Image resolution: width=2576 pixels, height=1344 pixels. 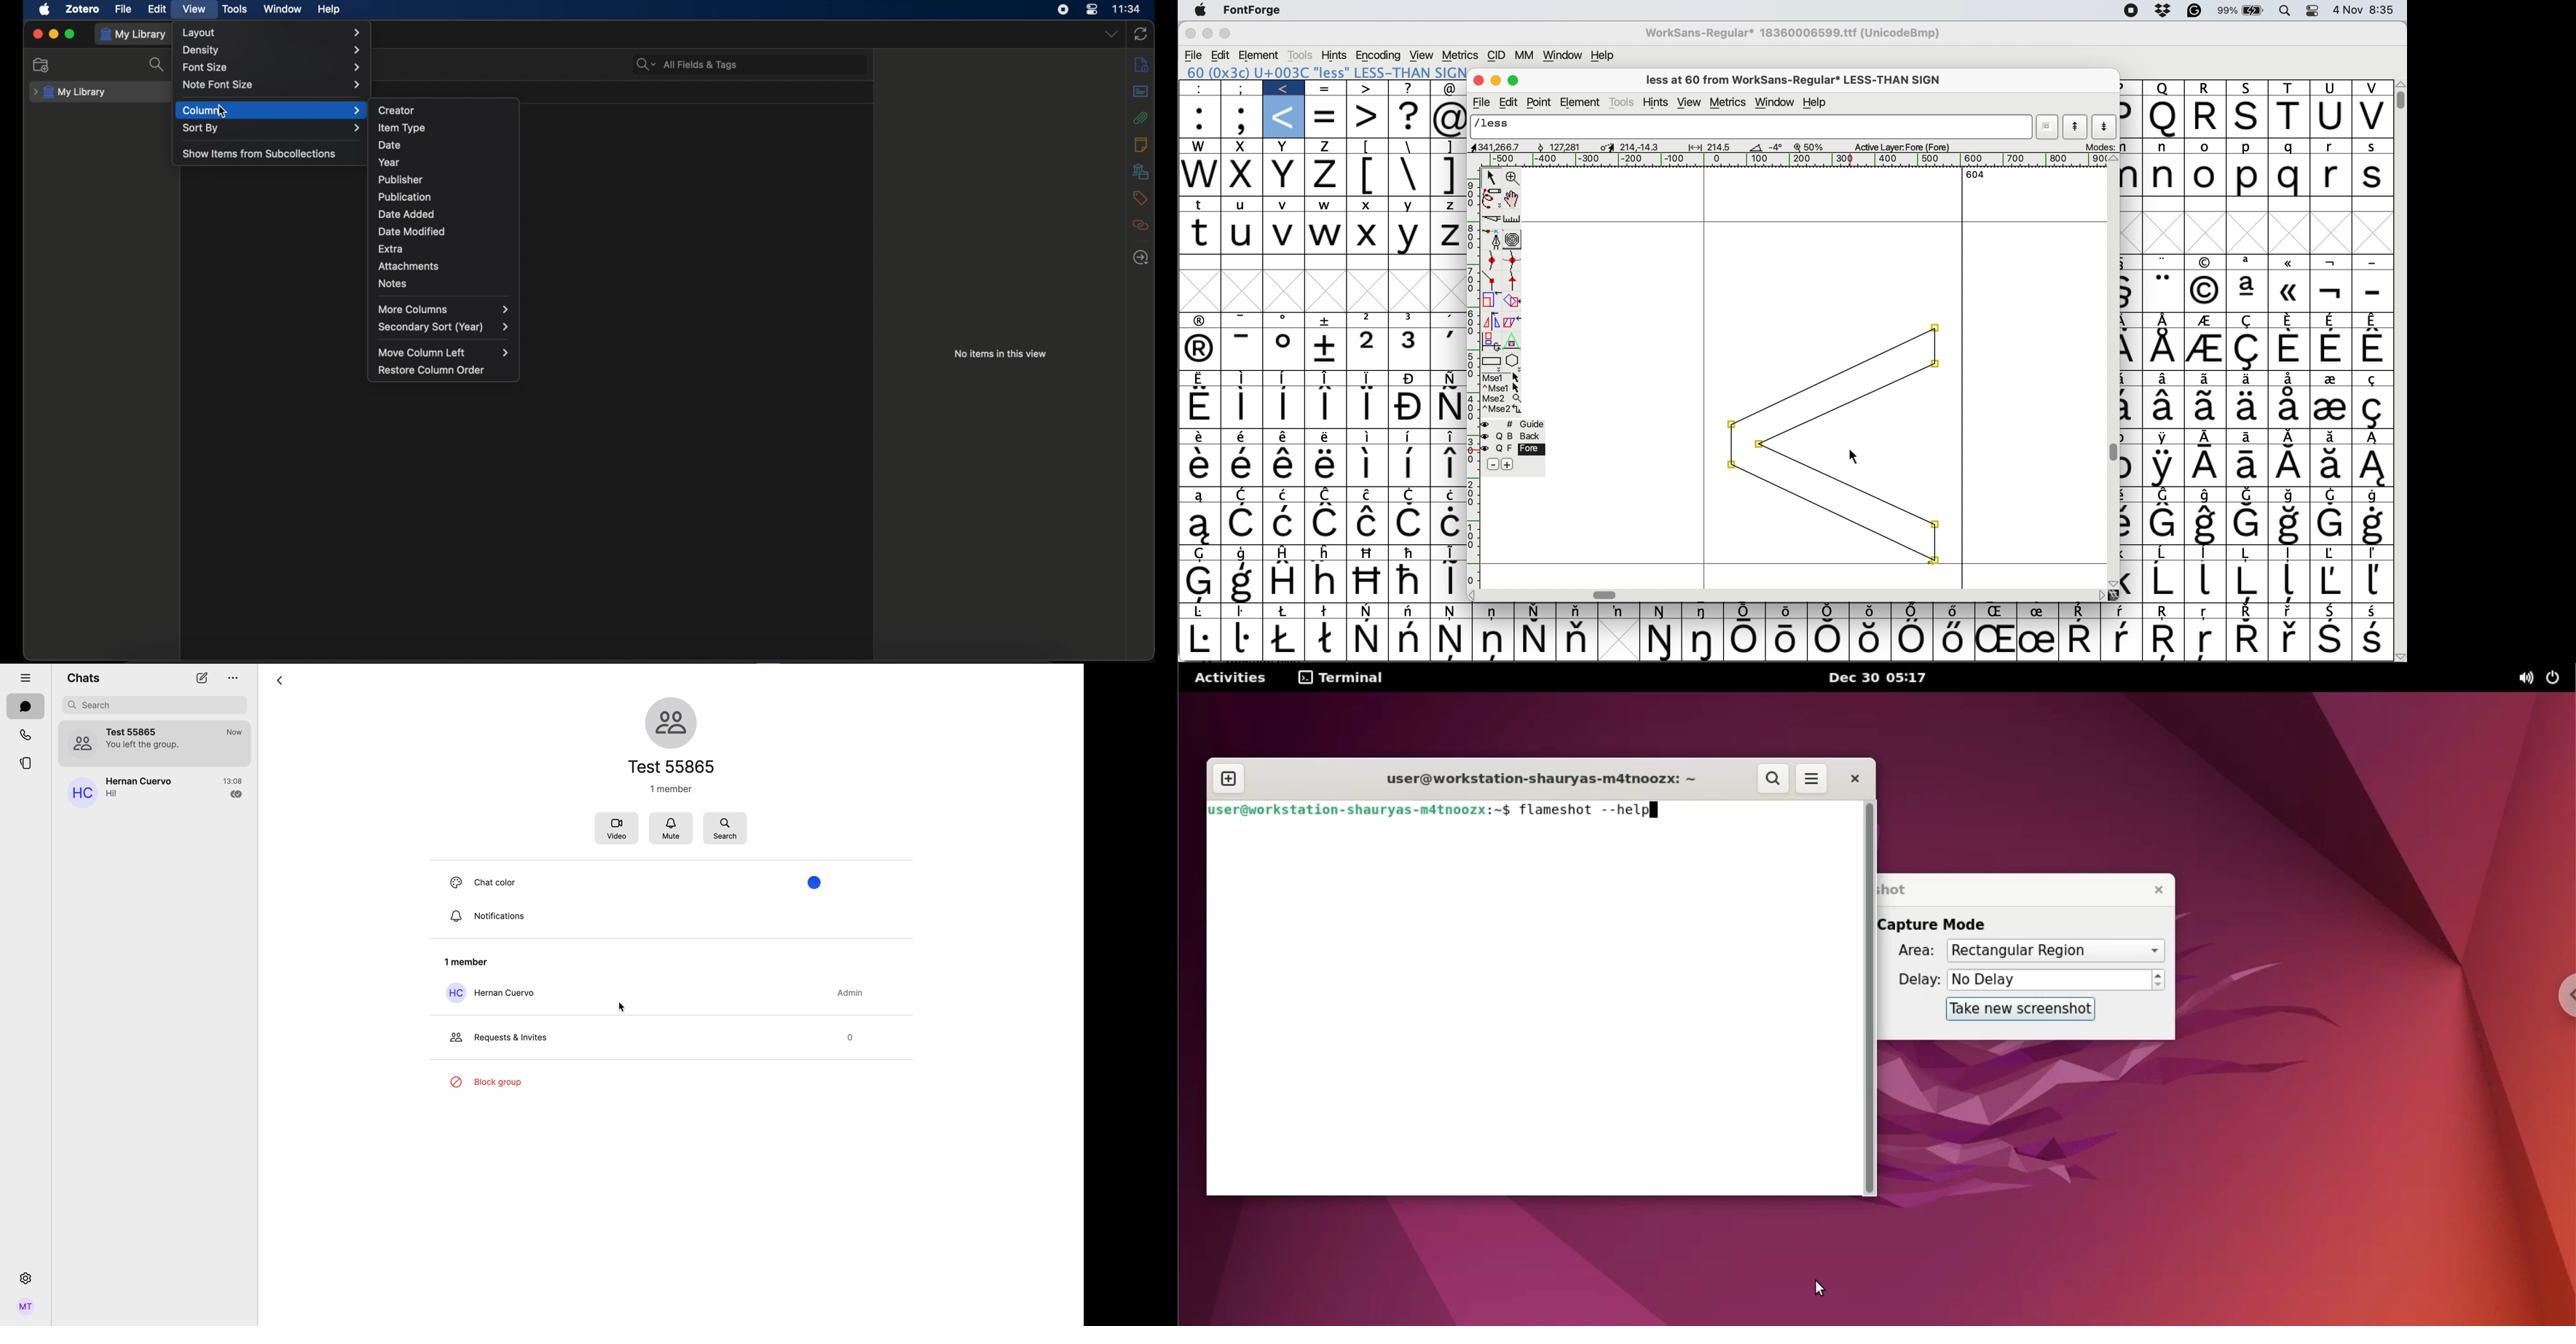 What do you see at coordinates (1244, 494) in the screenshot?
I see `symbol` at bounding box center [1244, 494].